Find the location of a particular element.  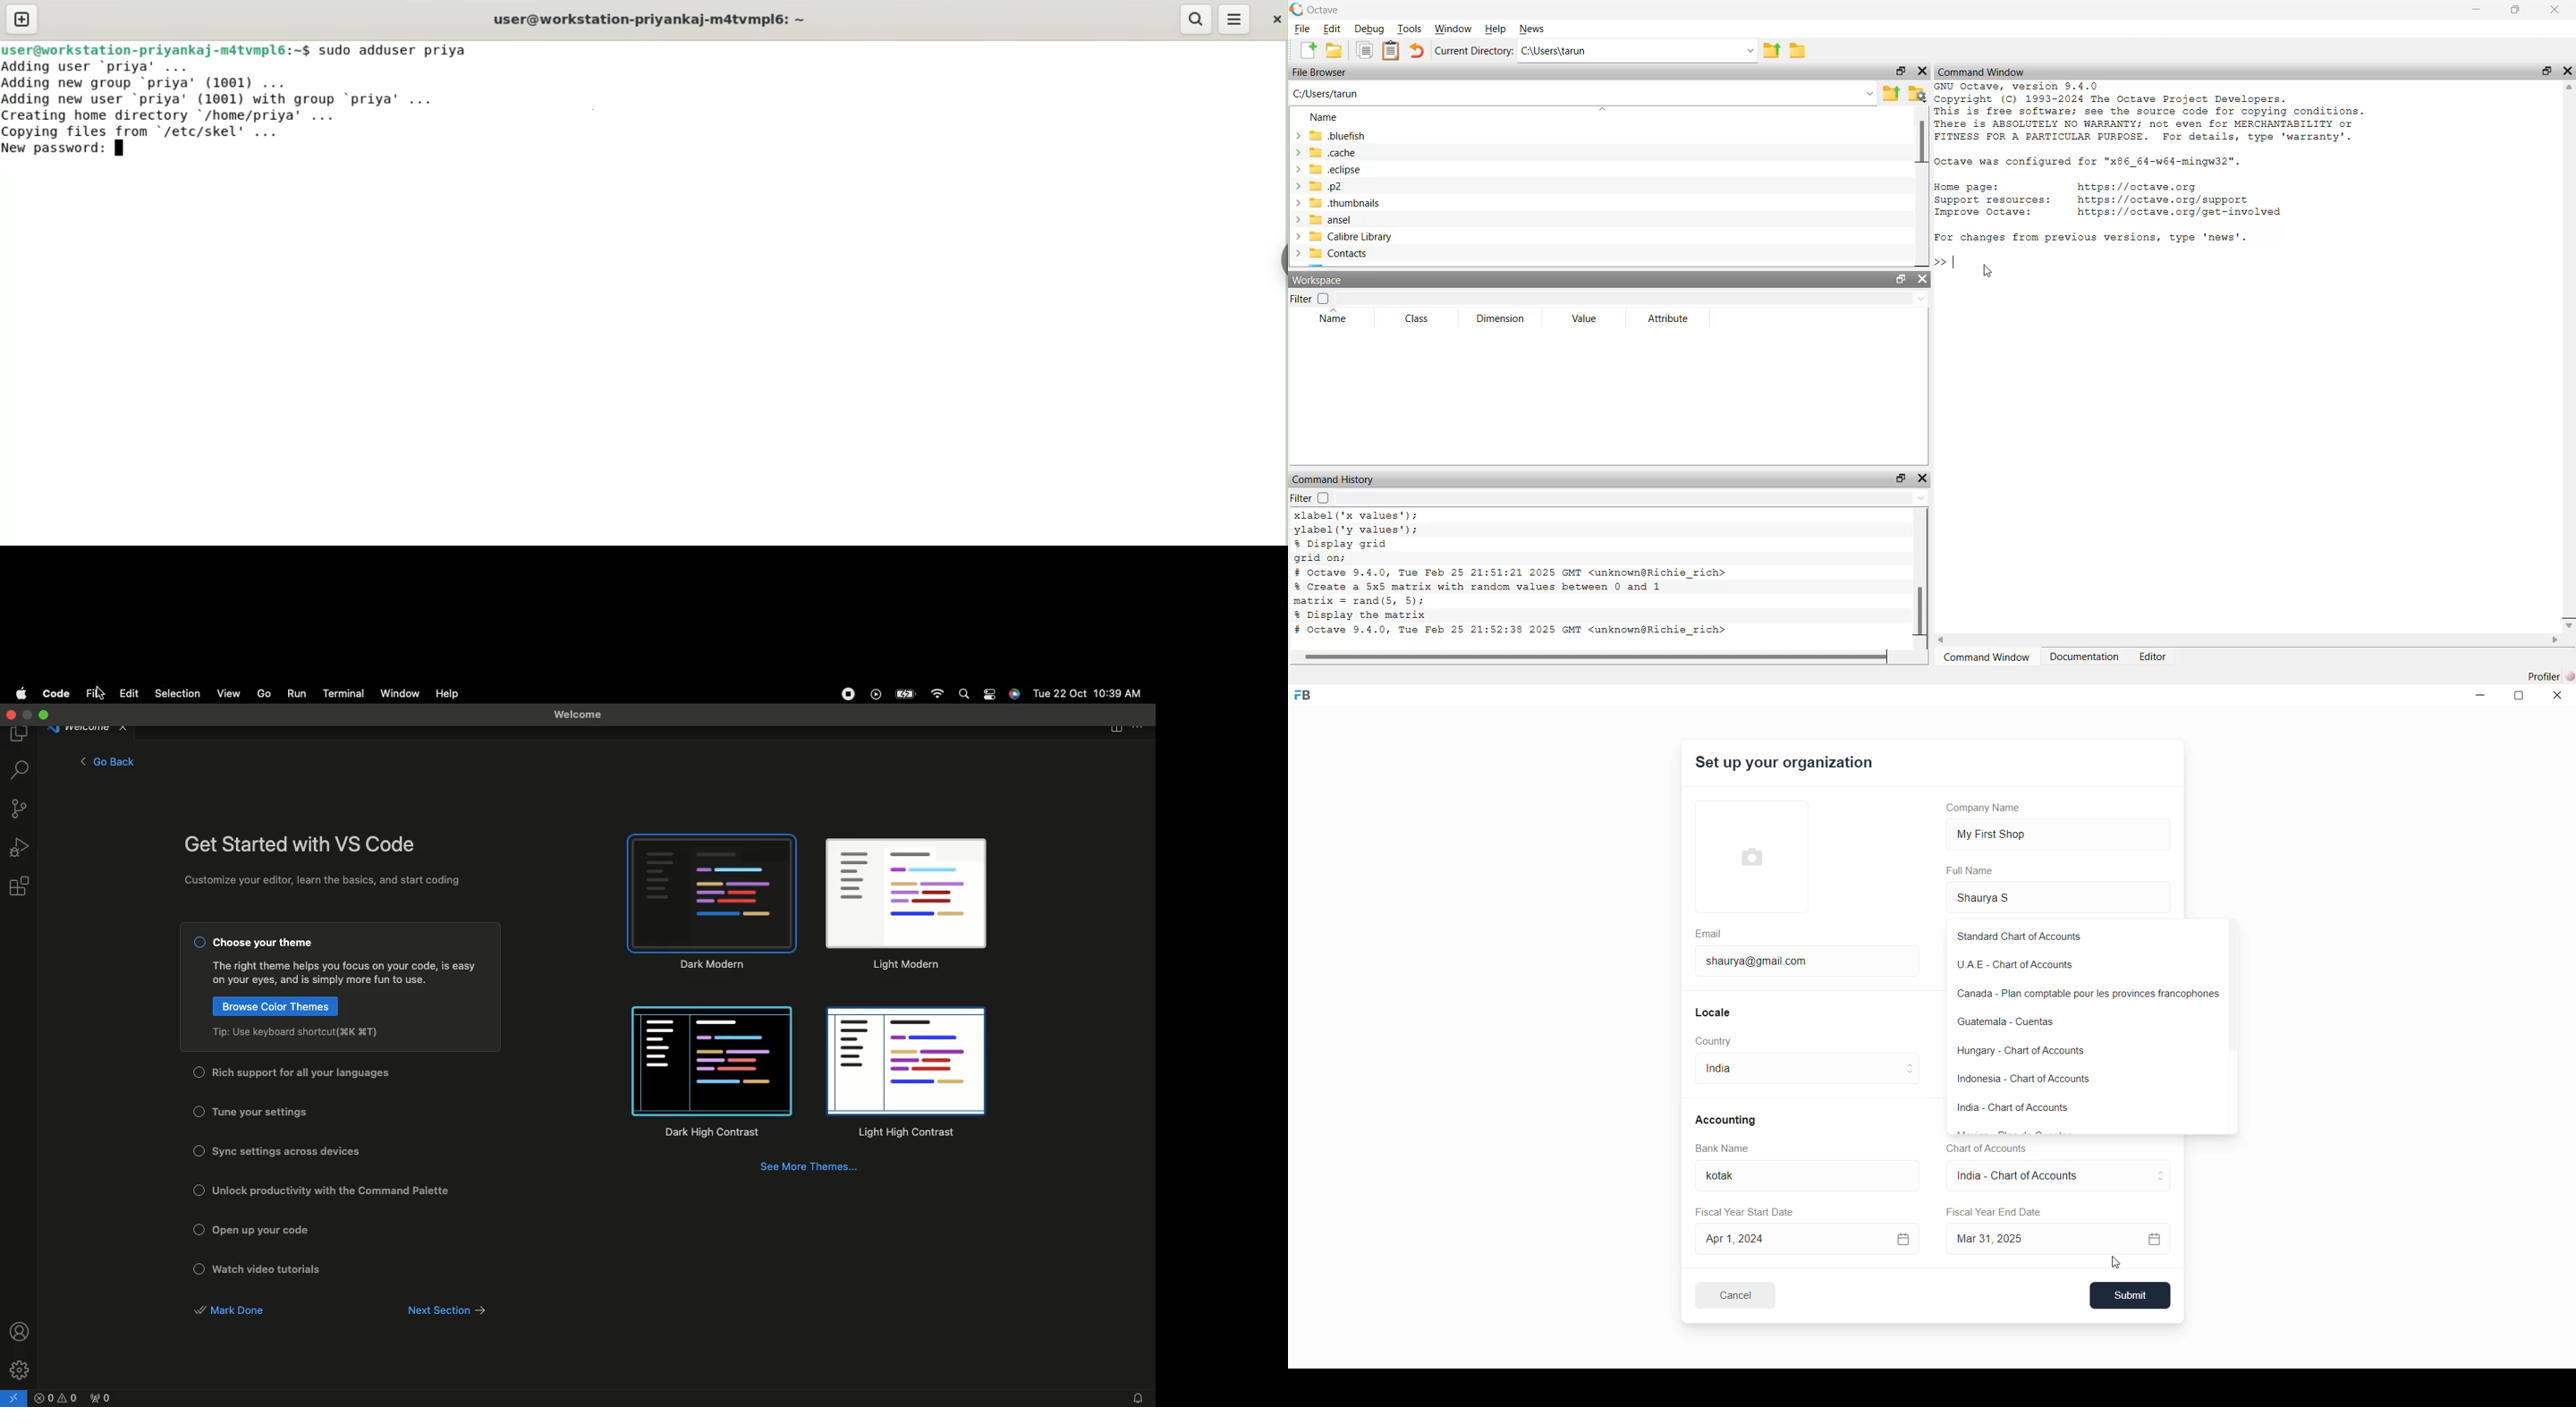

News is located at coordinates (1535, 28).